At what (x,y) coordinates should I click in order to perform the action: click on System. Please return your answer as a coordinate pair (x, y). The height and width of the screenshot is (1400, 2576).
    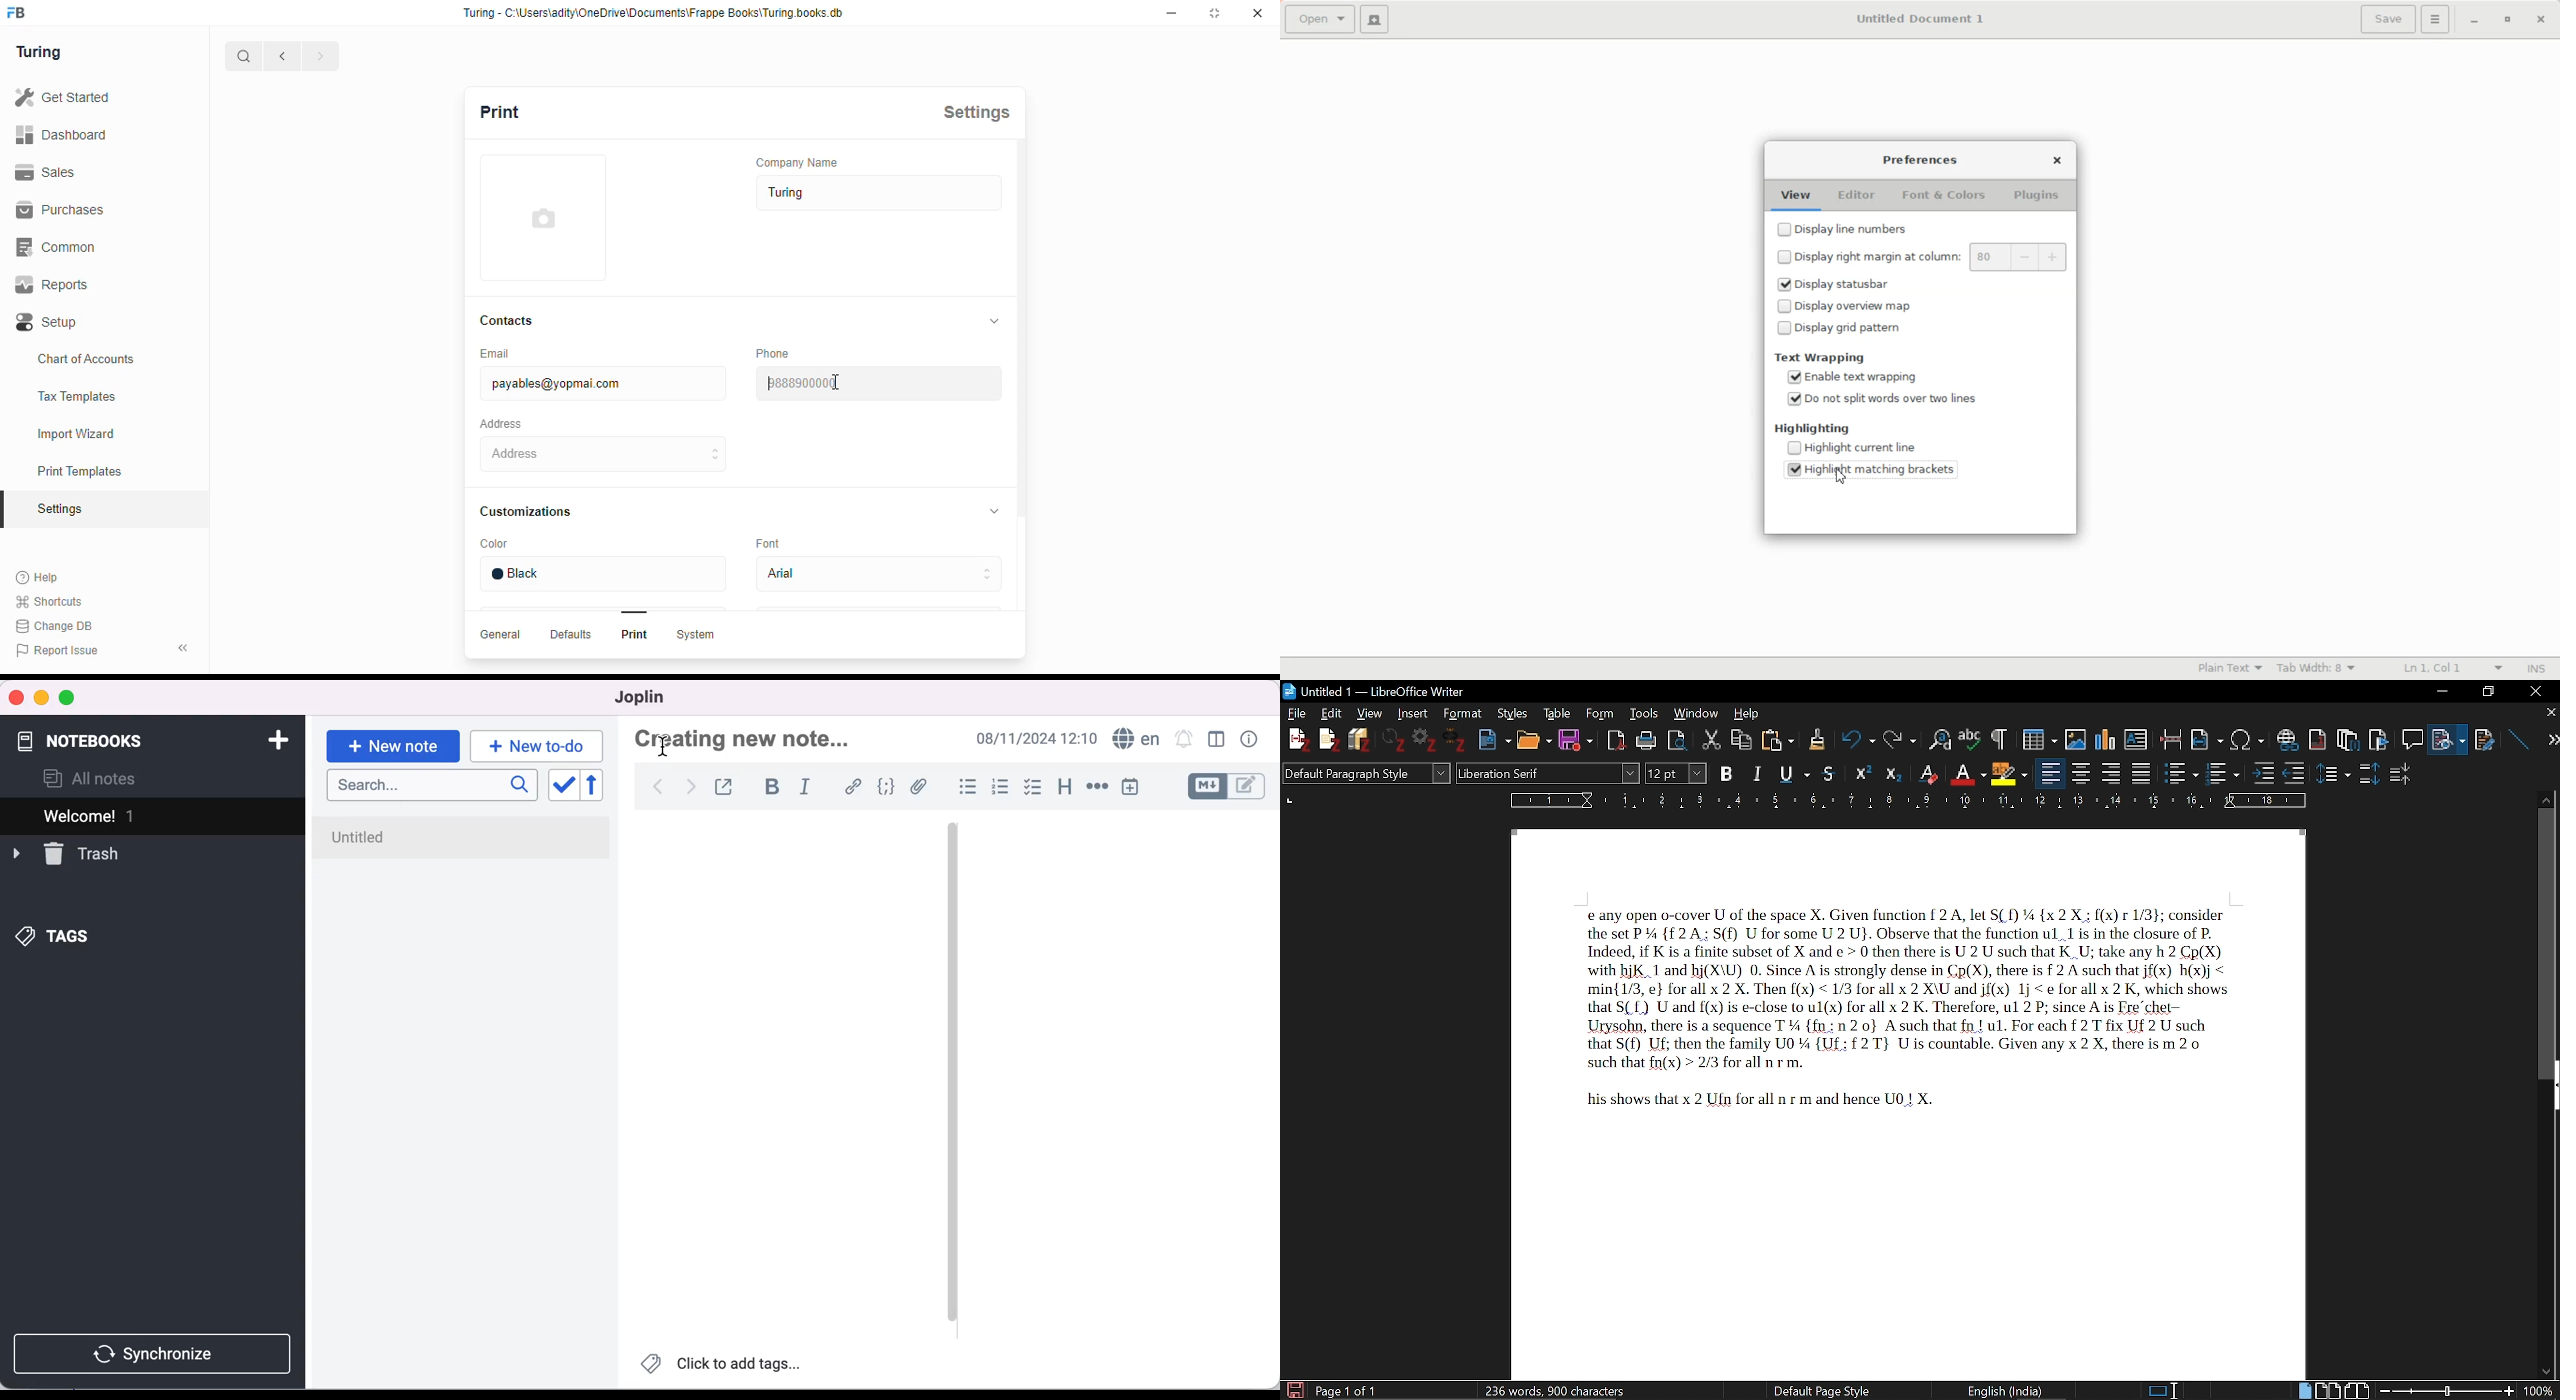
    Looking at the image, I should click on (699, 636).